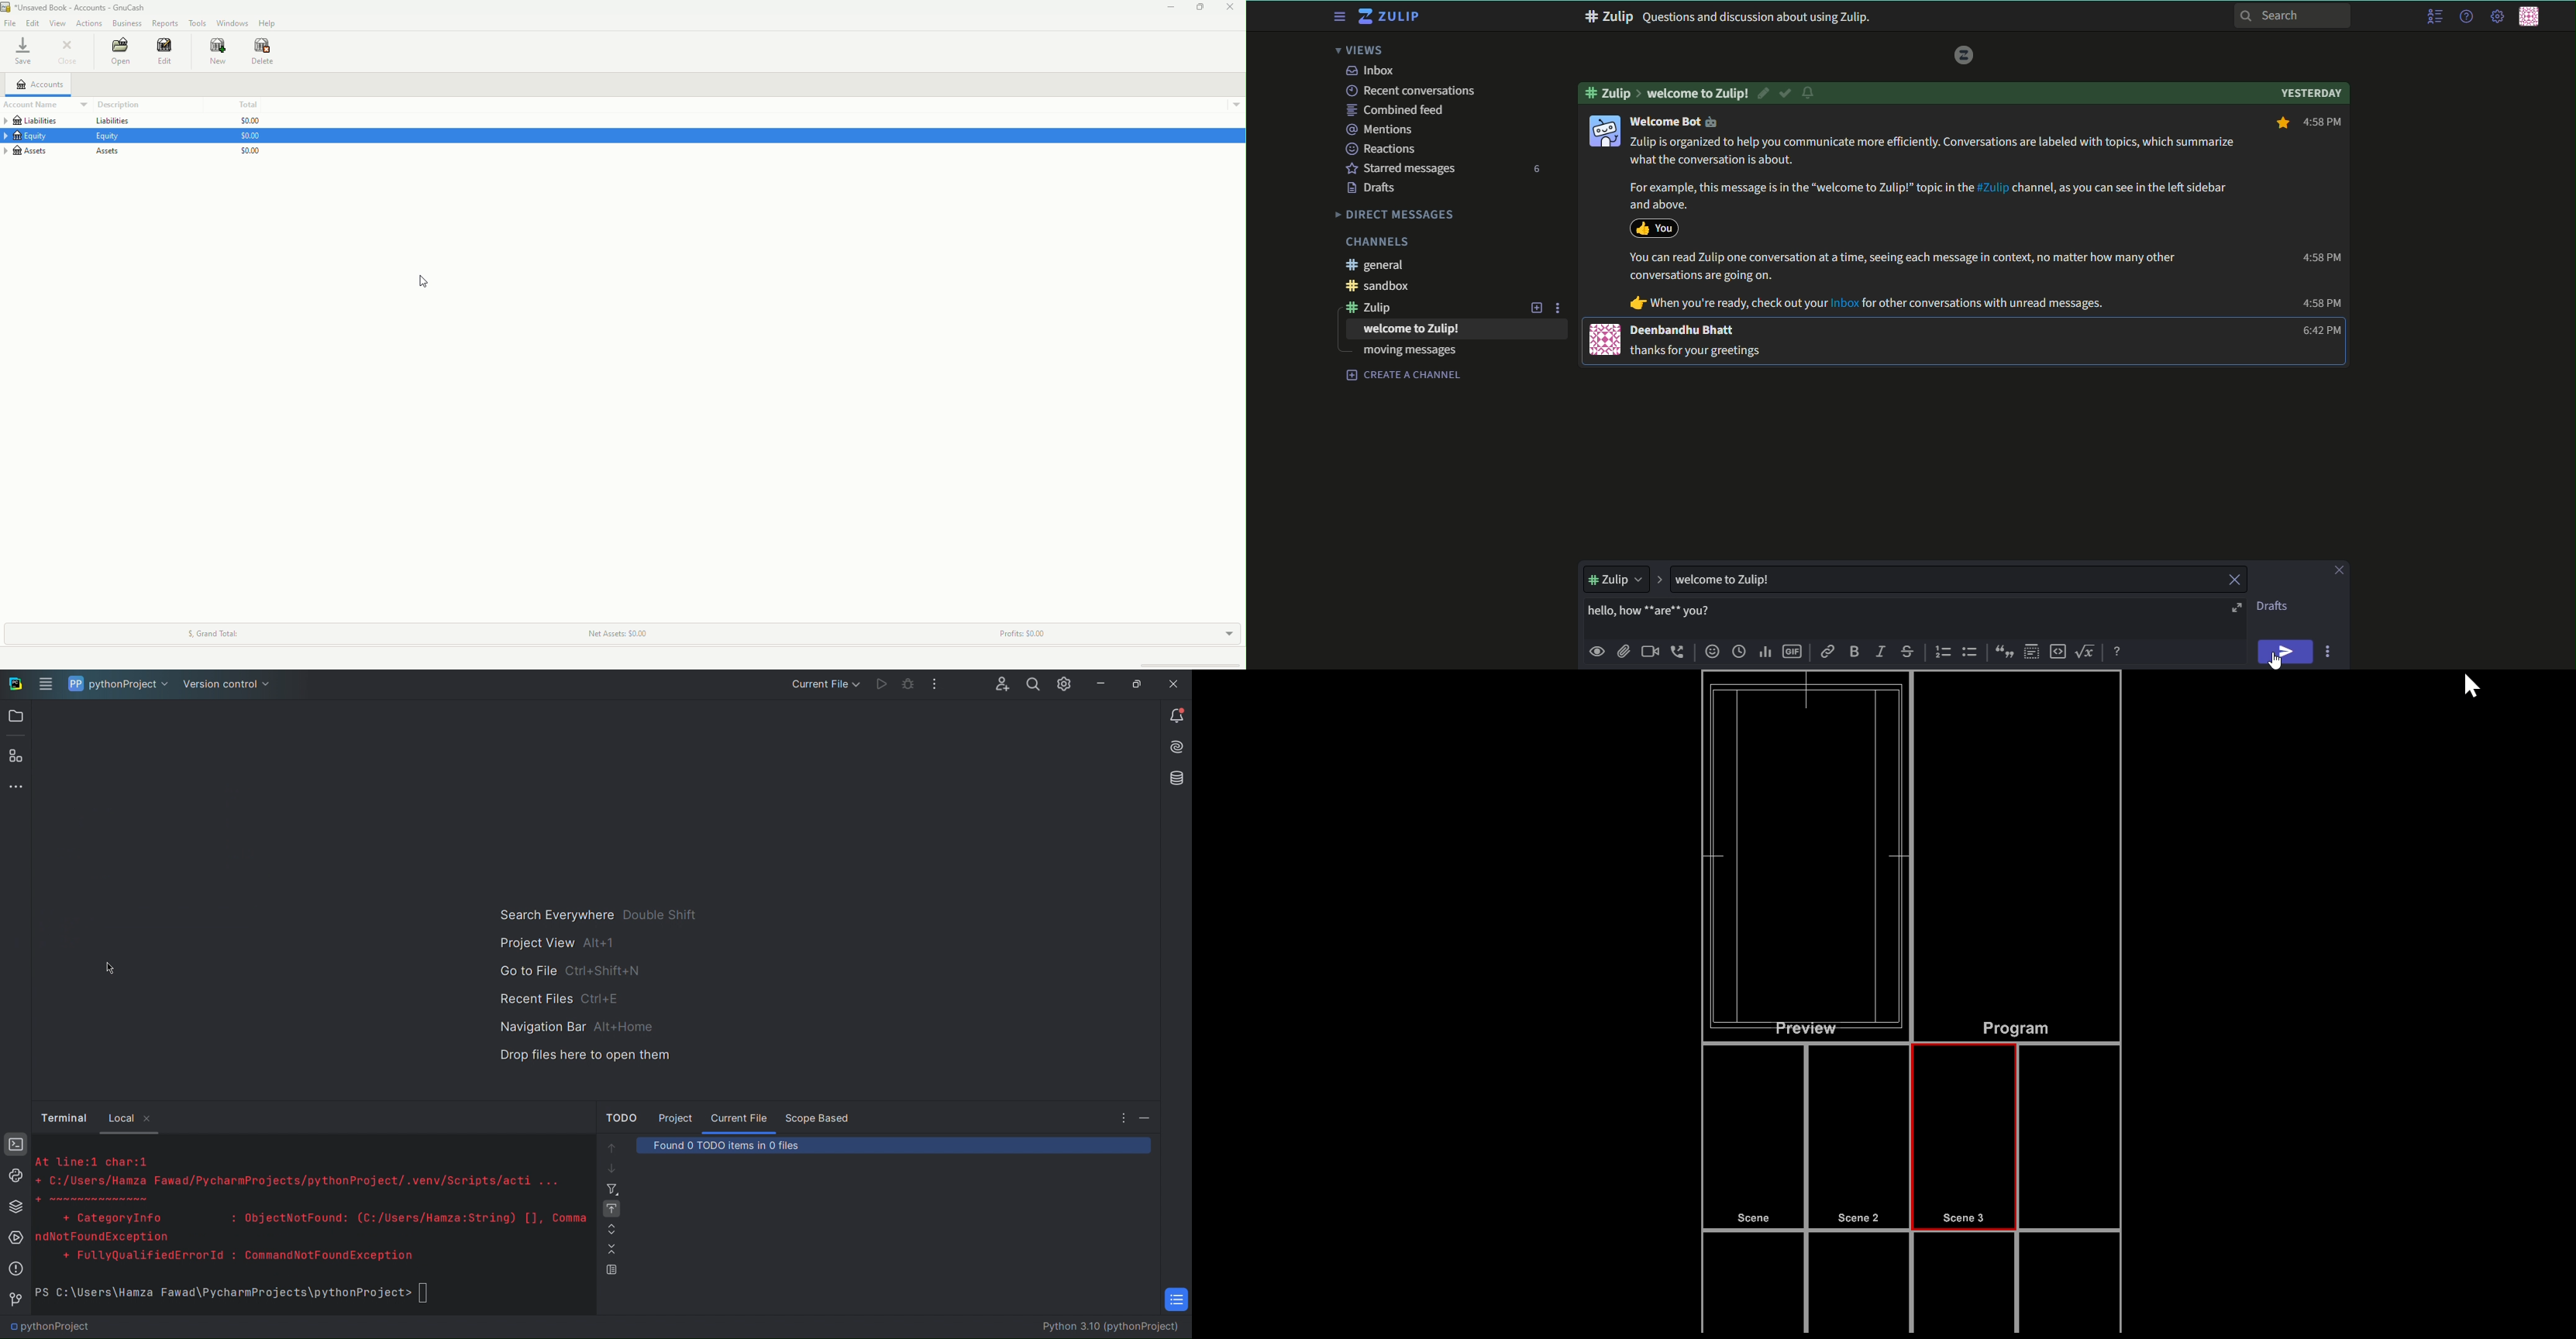 The height and width of the screenshot is (1344, 2576). Describe the element at coordinates (1382, 129) in the screenshot. I see `mentions` at that location.